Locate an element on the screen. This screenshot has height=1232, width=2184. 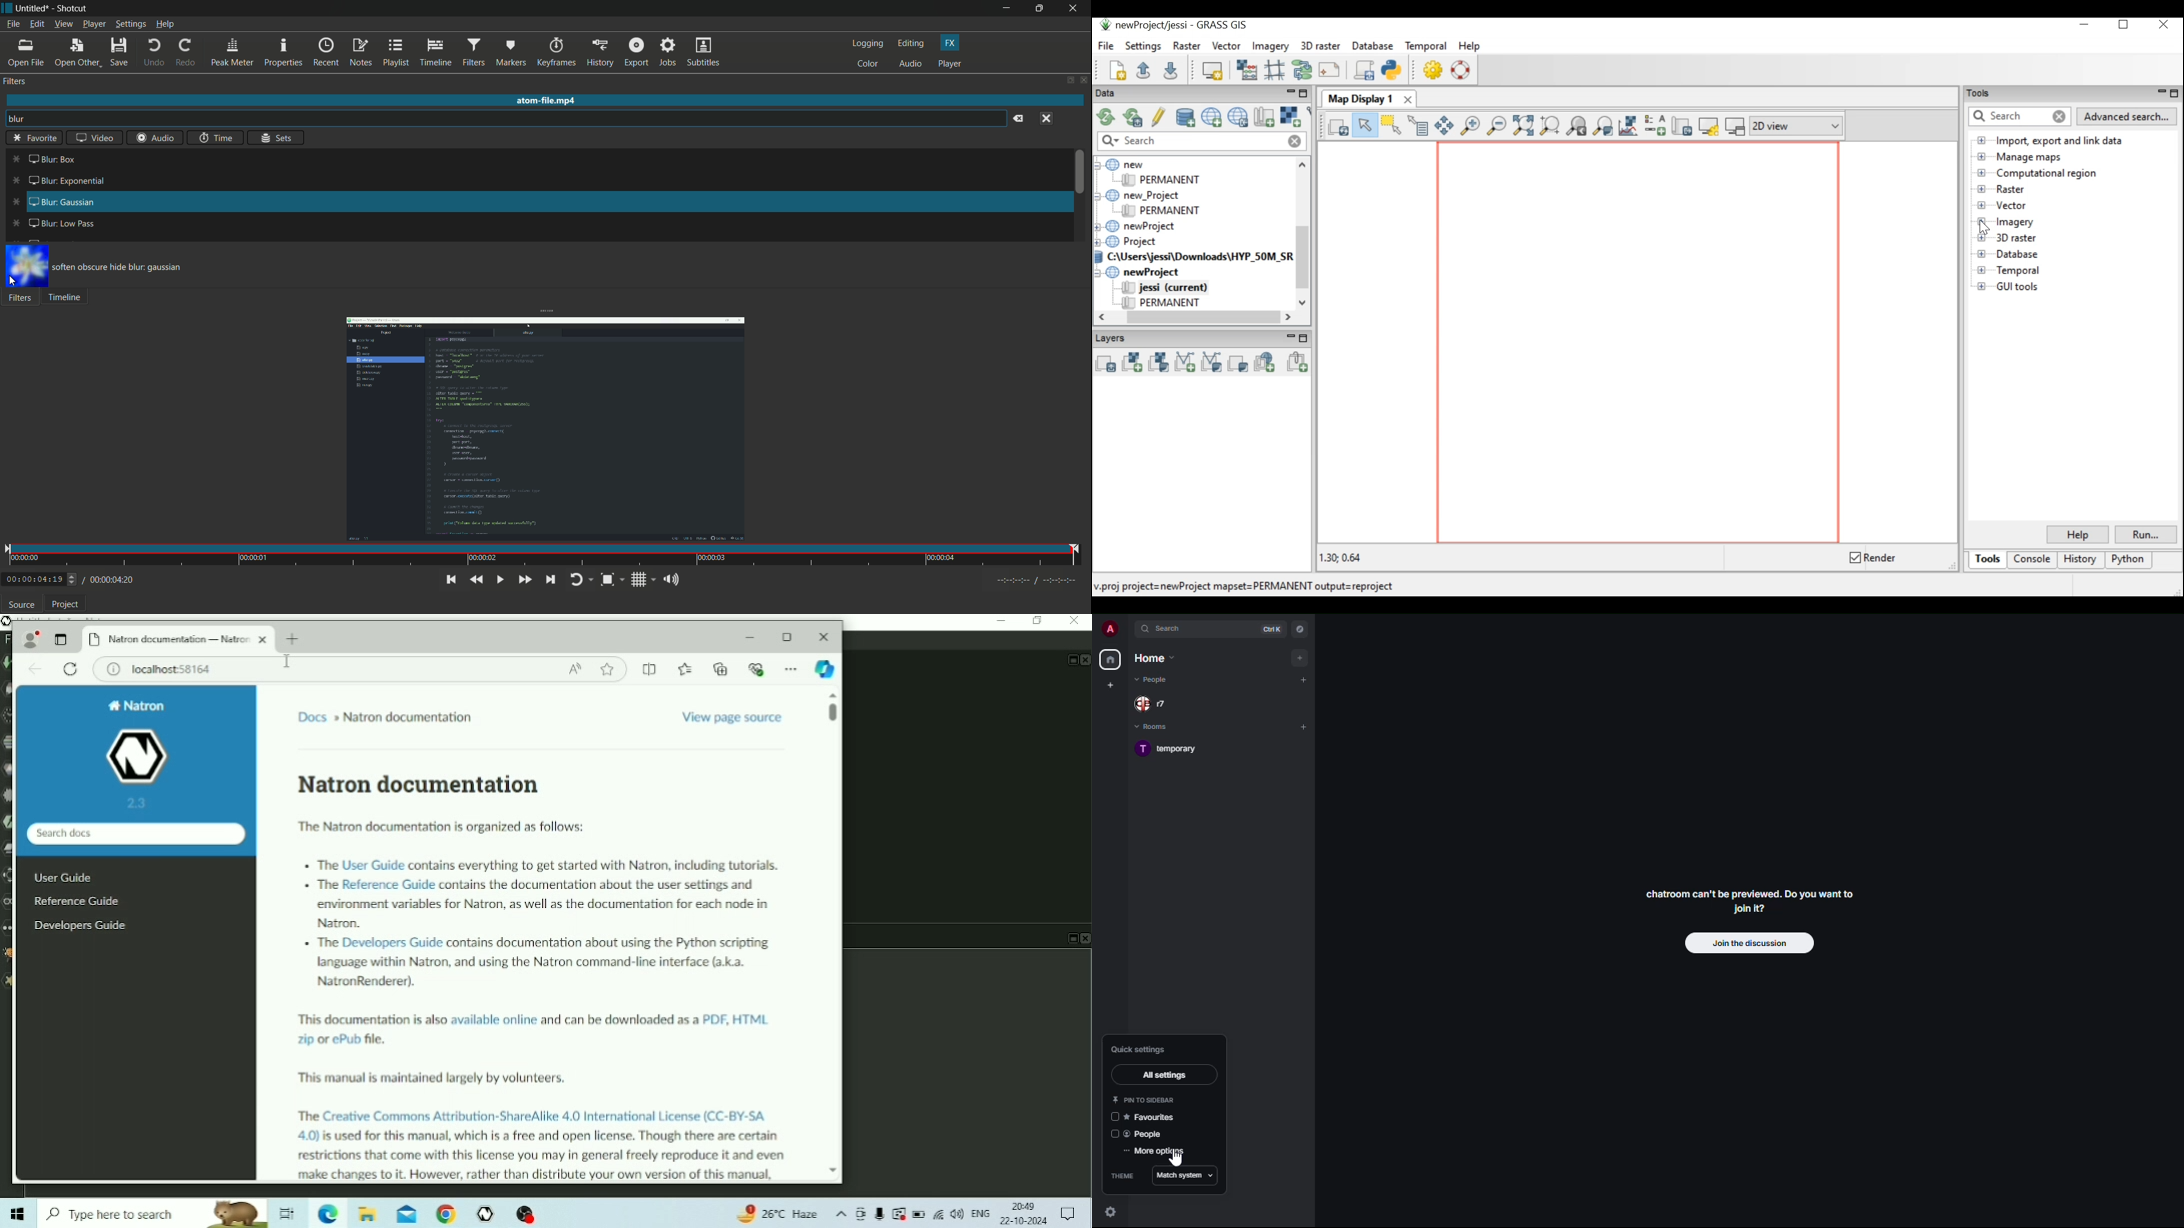
show the volume control is located at coordinates (671, 580).